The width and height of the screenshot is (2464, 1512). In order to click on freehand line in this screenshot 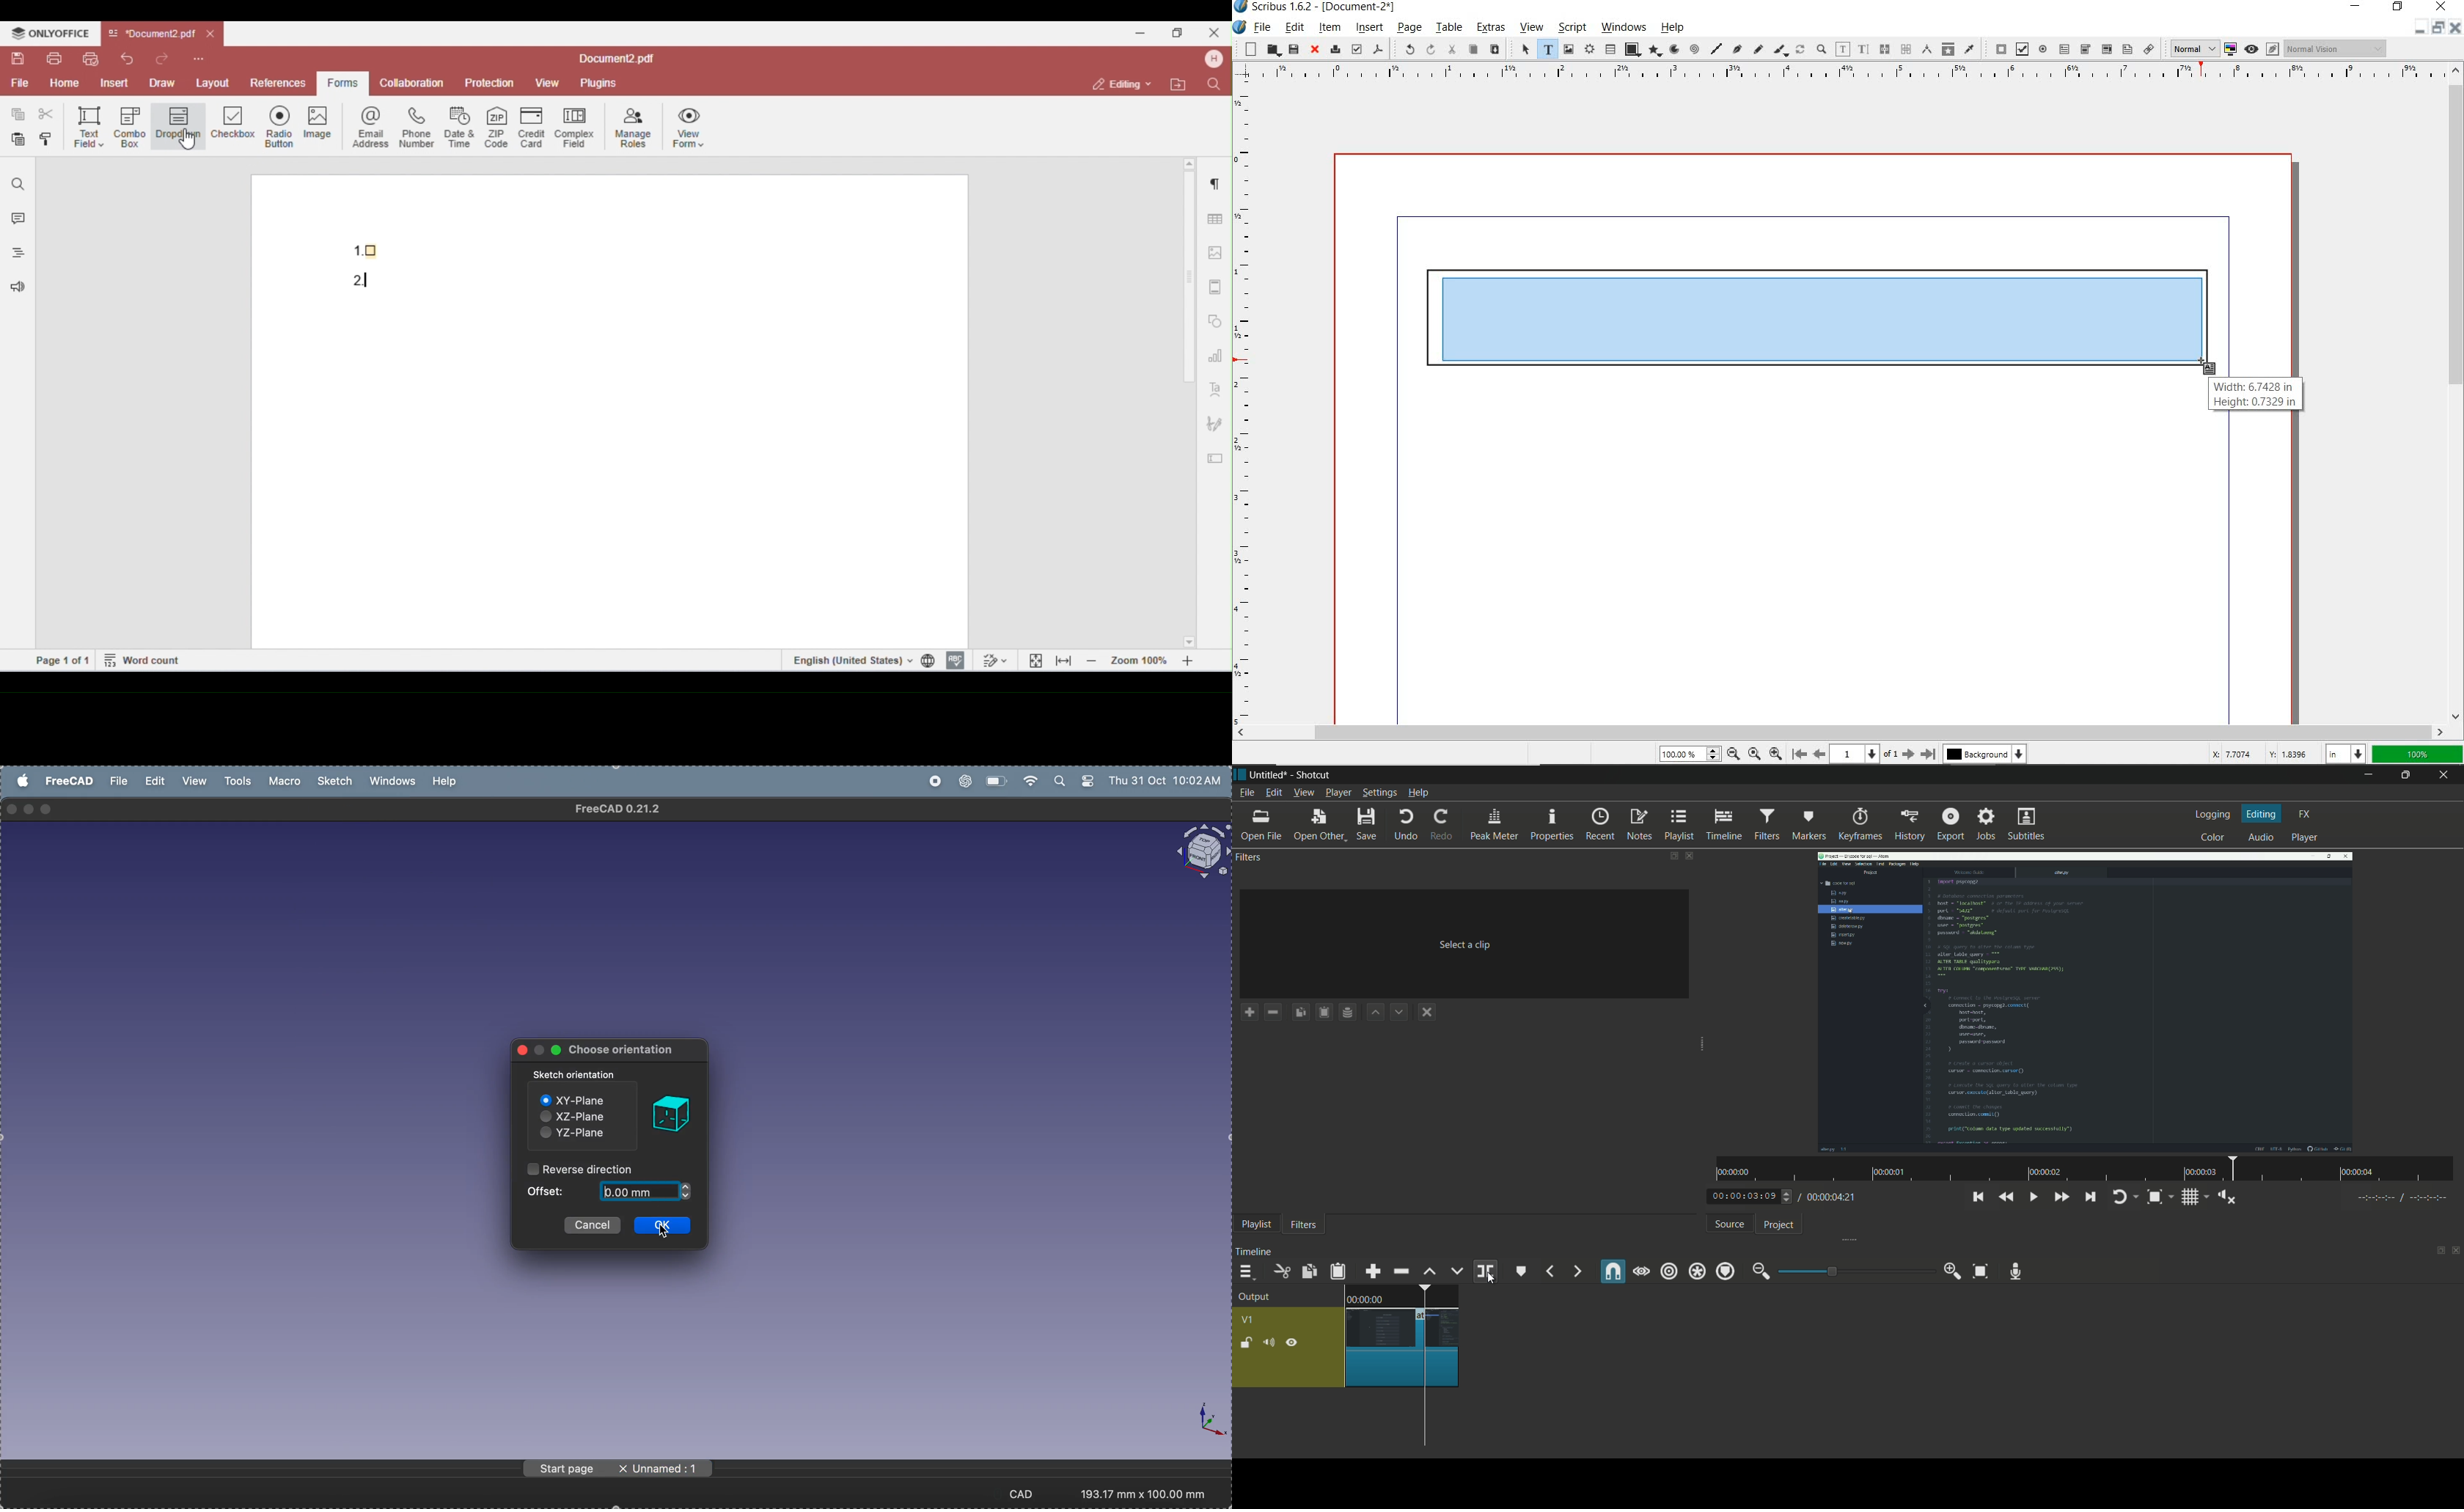, I will do `click(1758, 50)`.